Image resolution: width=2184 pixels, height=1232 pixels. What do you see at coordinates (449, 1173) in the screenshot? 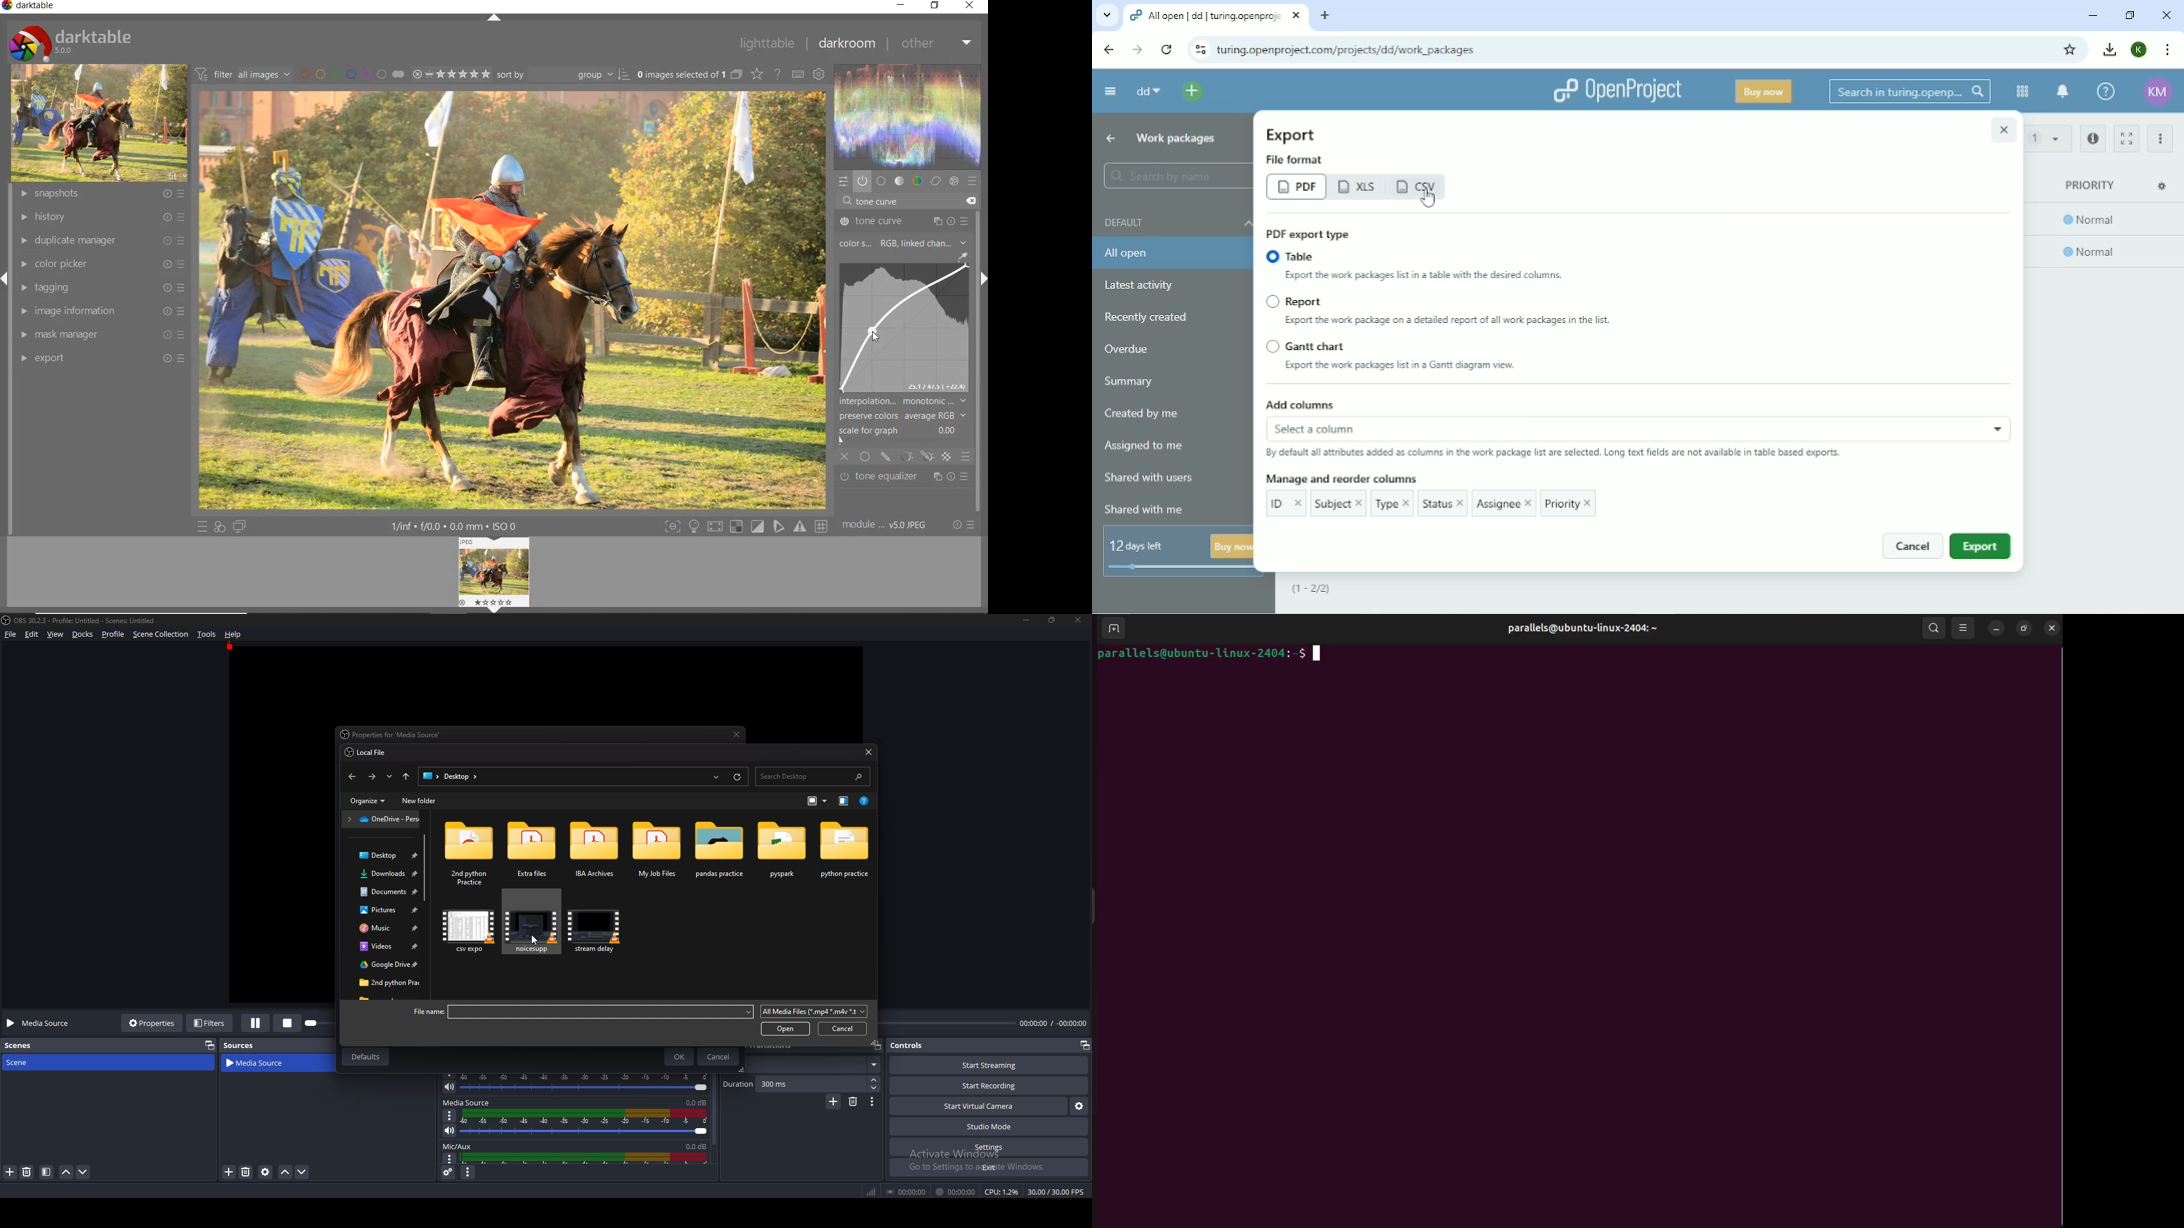
I see `Advanced audio properties` at bounding box center [449, 1173].